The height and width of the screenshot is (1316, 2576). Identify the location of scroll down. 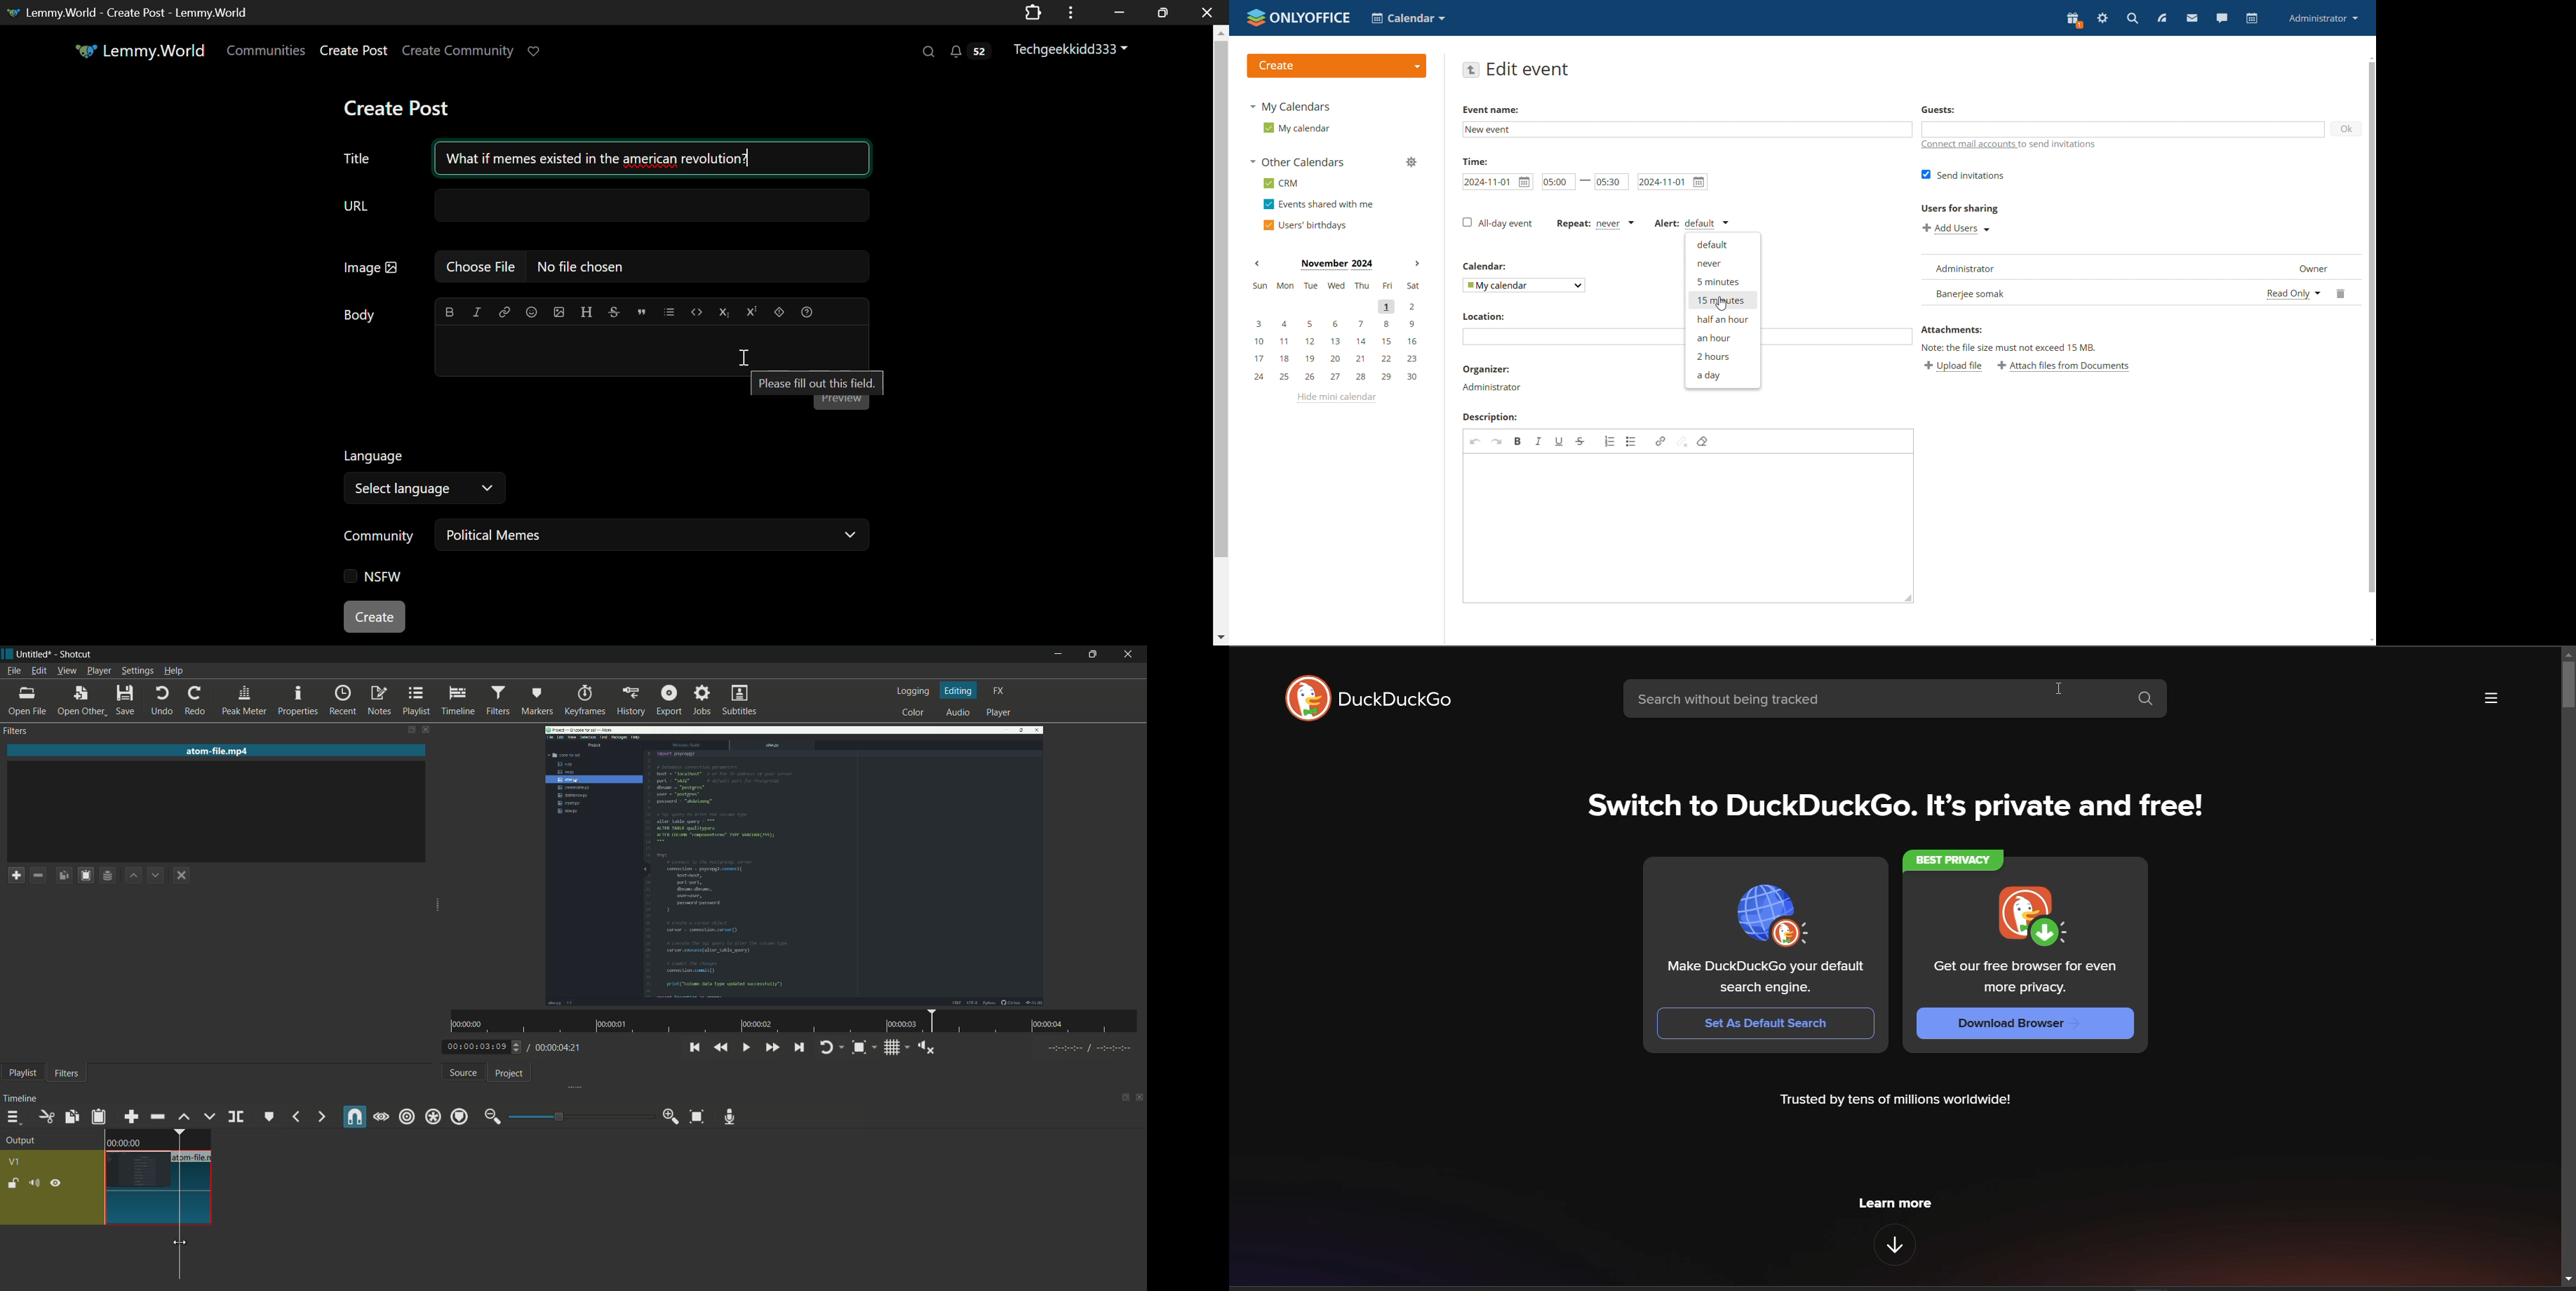
(2369, 638).